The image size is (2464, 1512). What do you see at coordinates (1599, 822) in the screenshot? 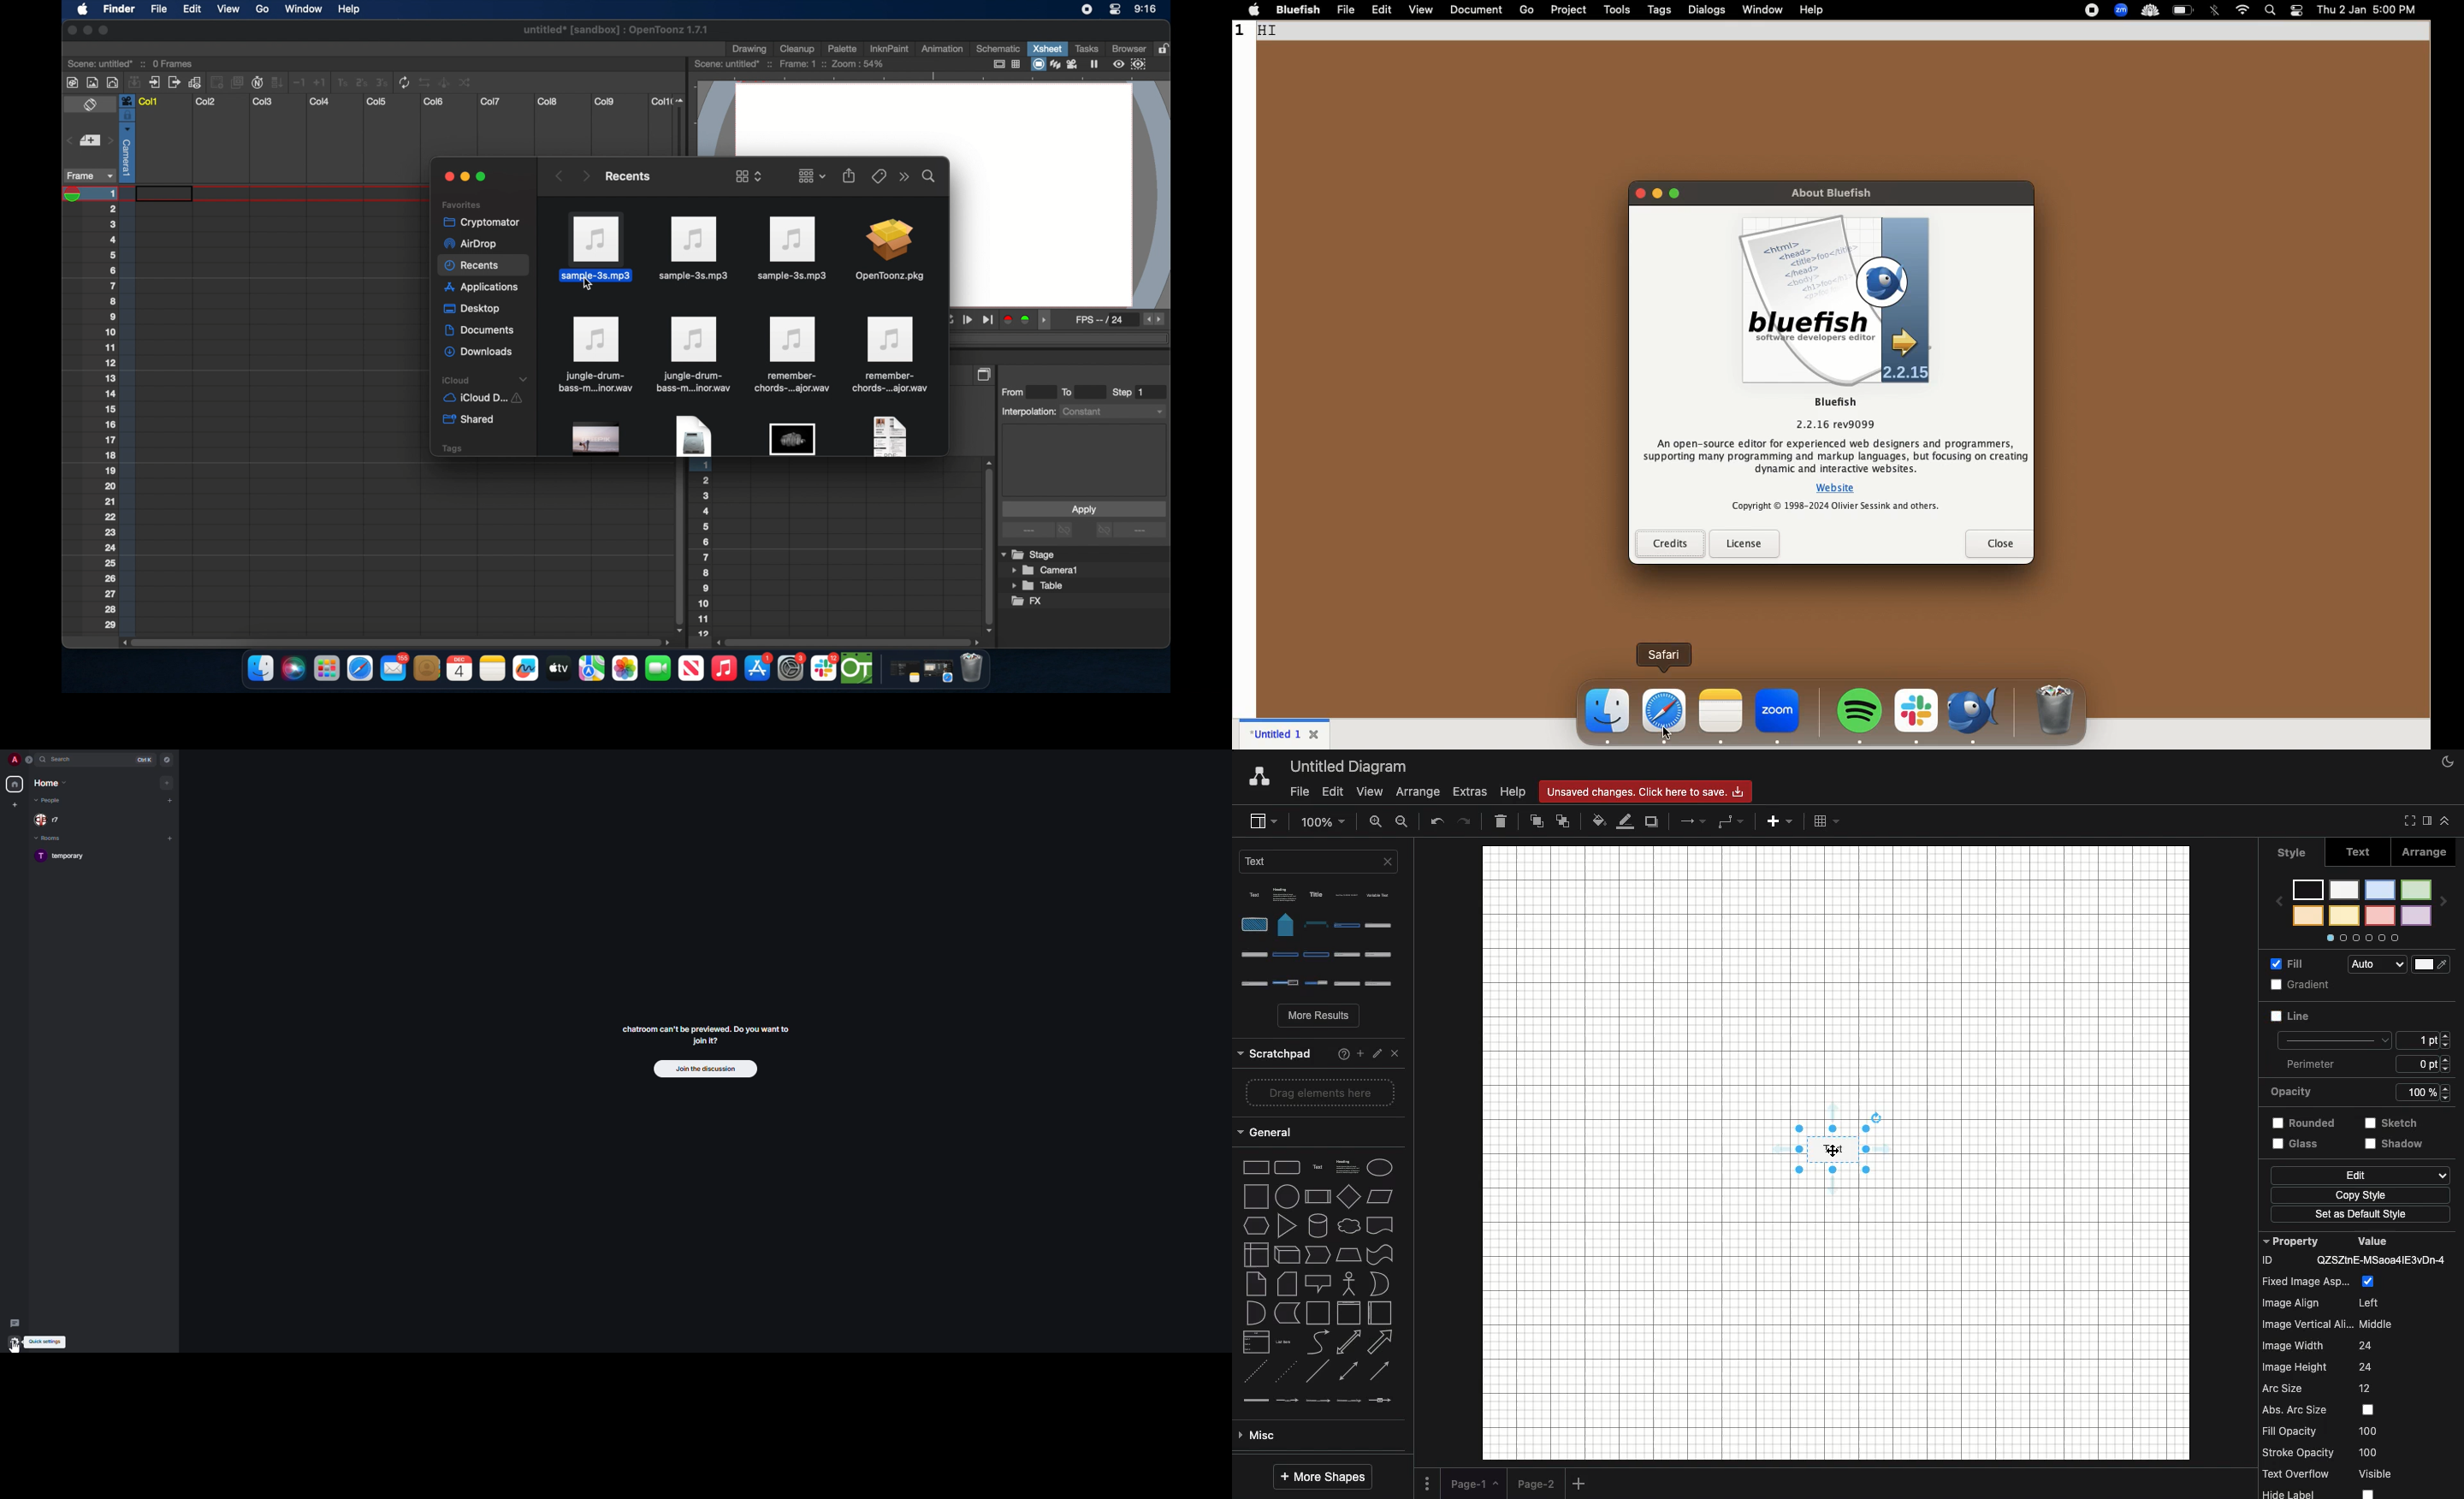
I see `Fill color` at bounding box center [1599, 822].